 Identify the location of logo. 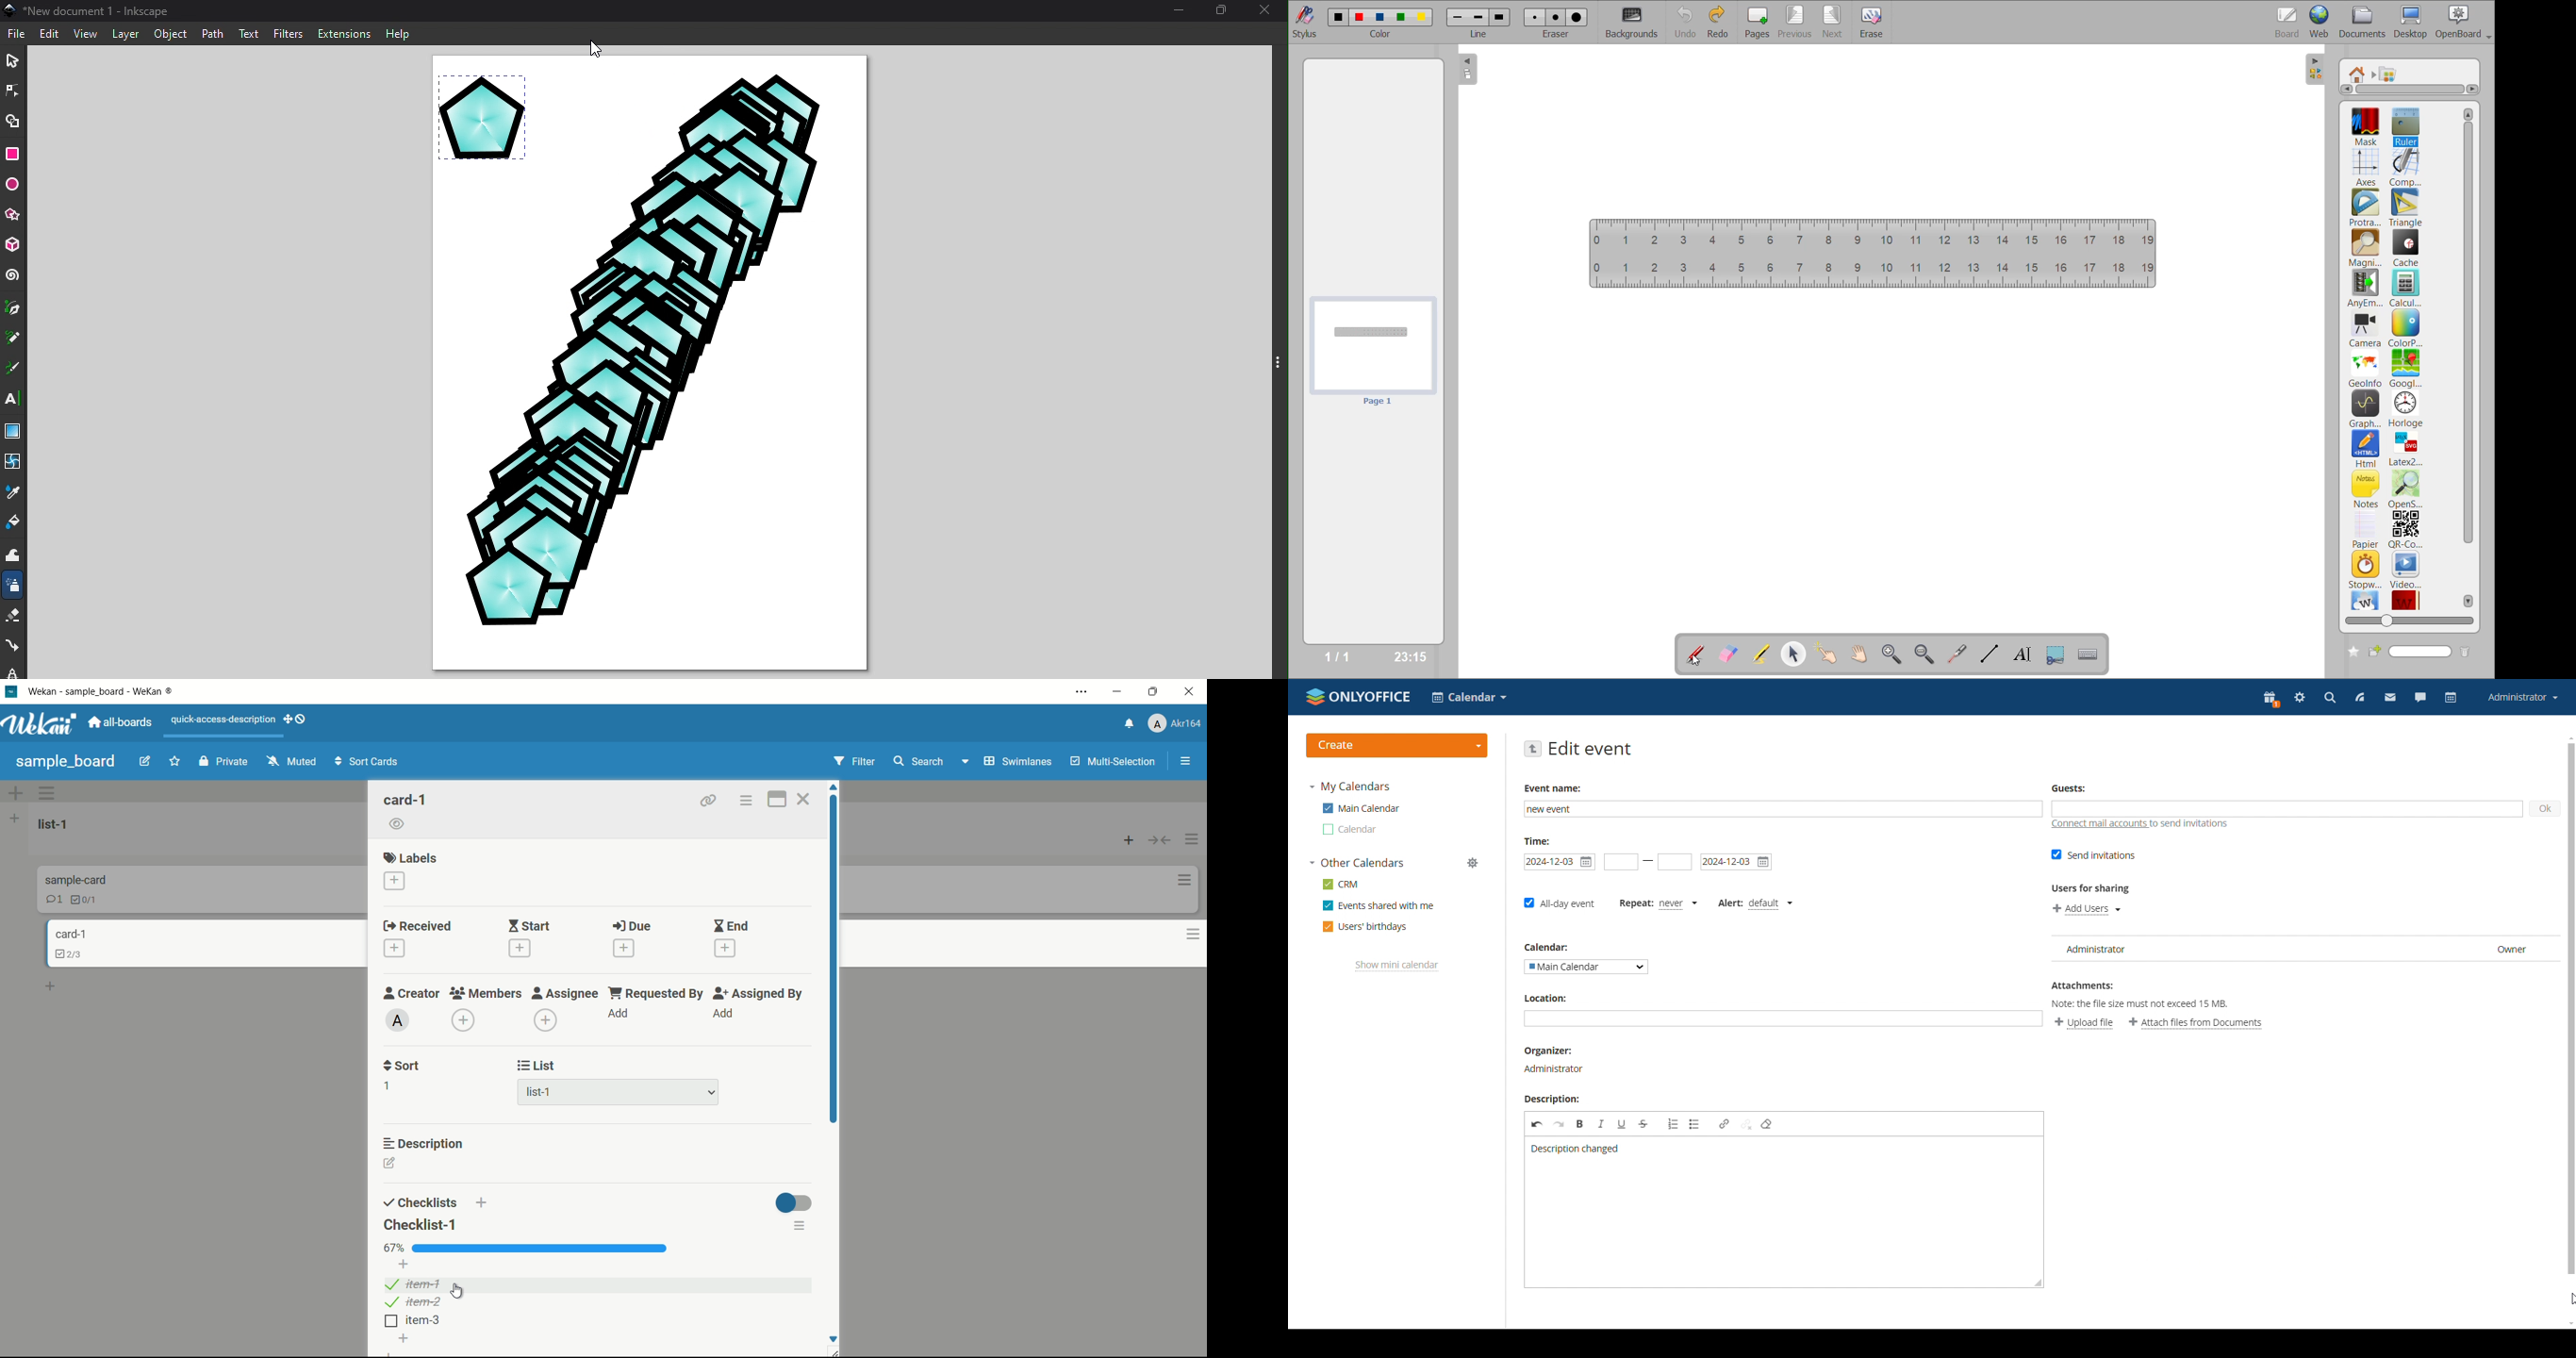
(1358, 696).